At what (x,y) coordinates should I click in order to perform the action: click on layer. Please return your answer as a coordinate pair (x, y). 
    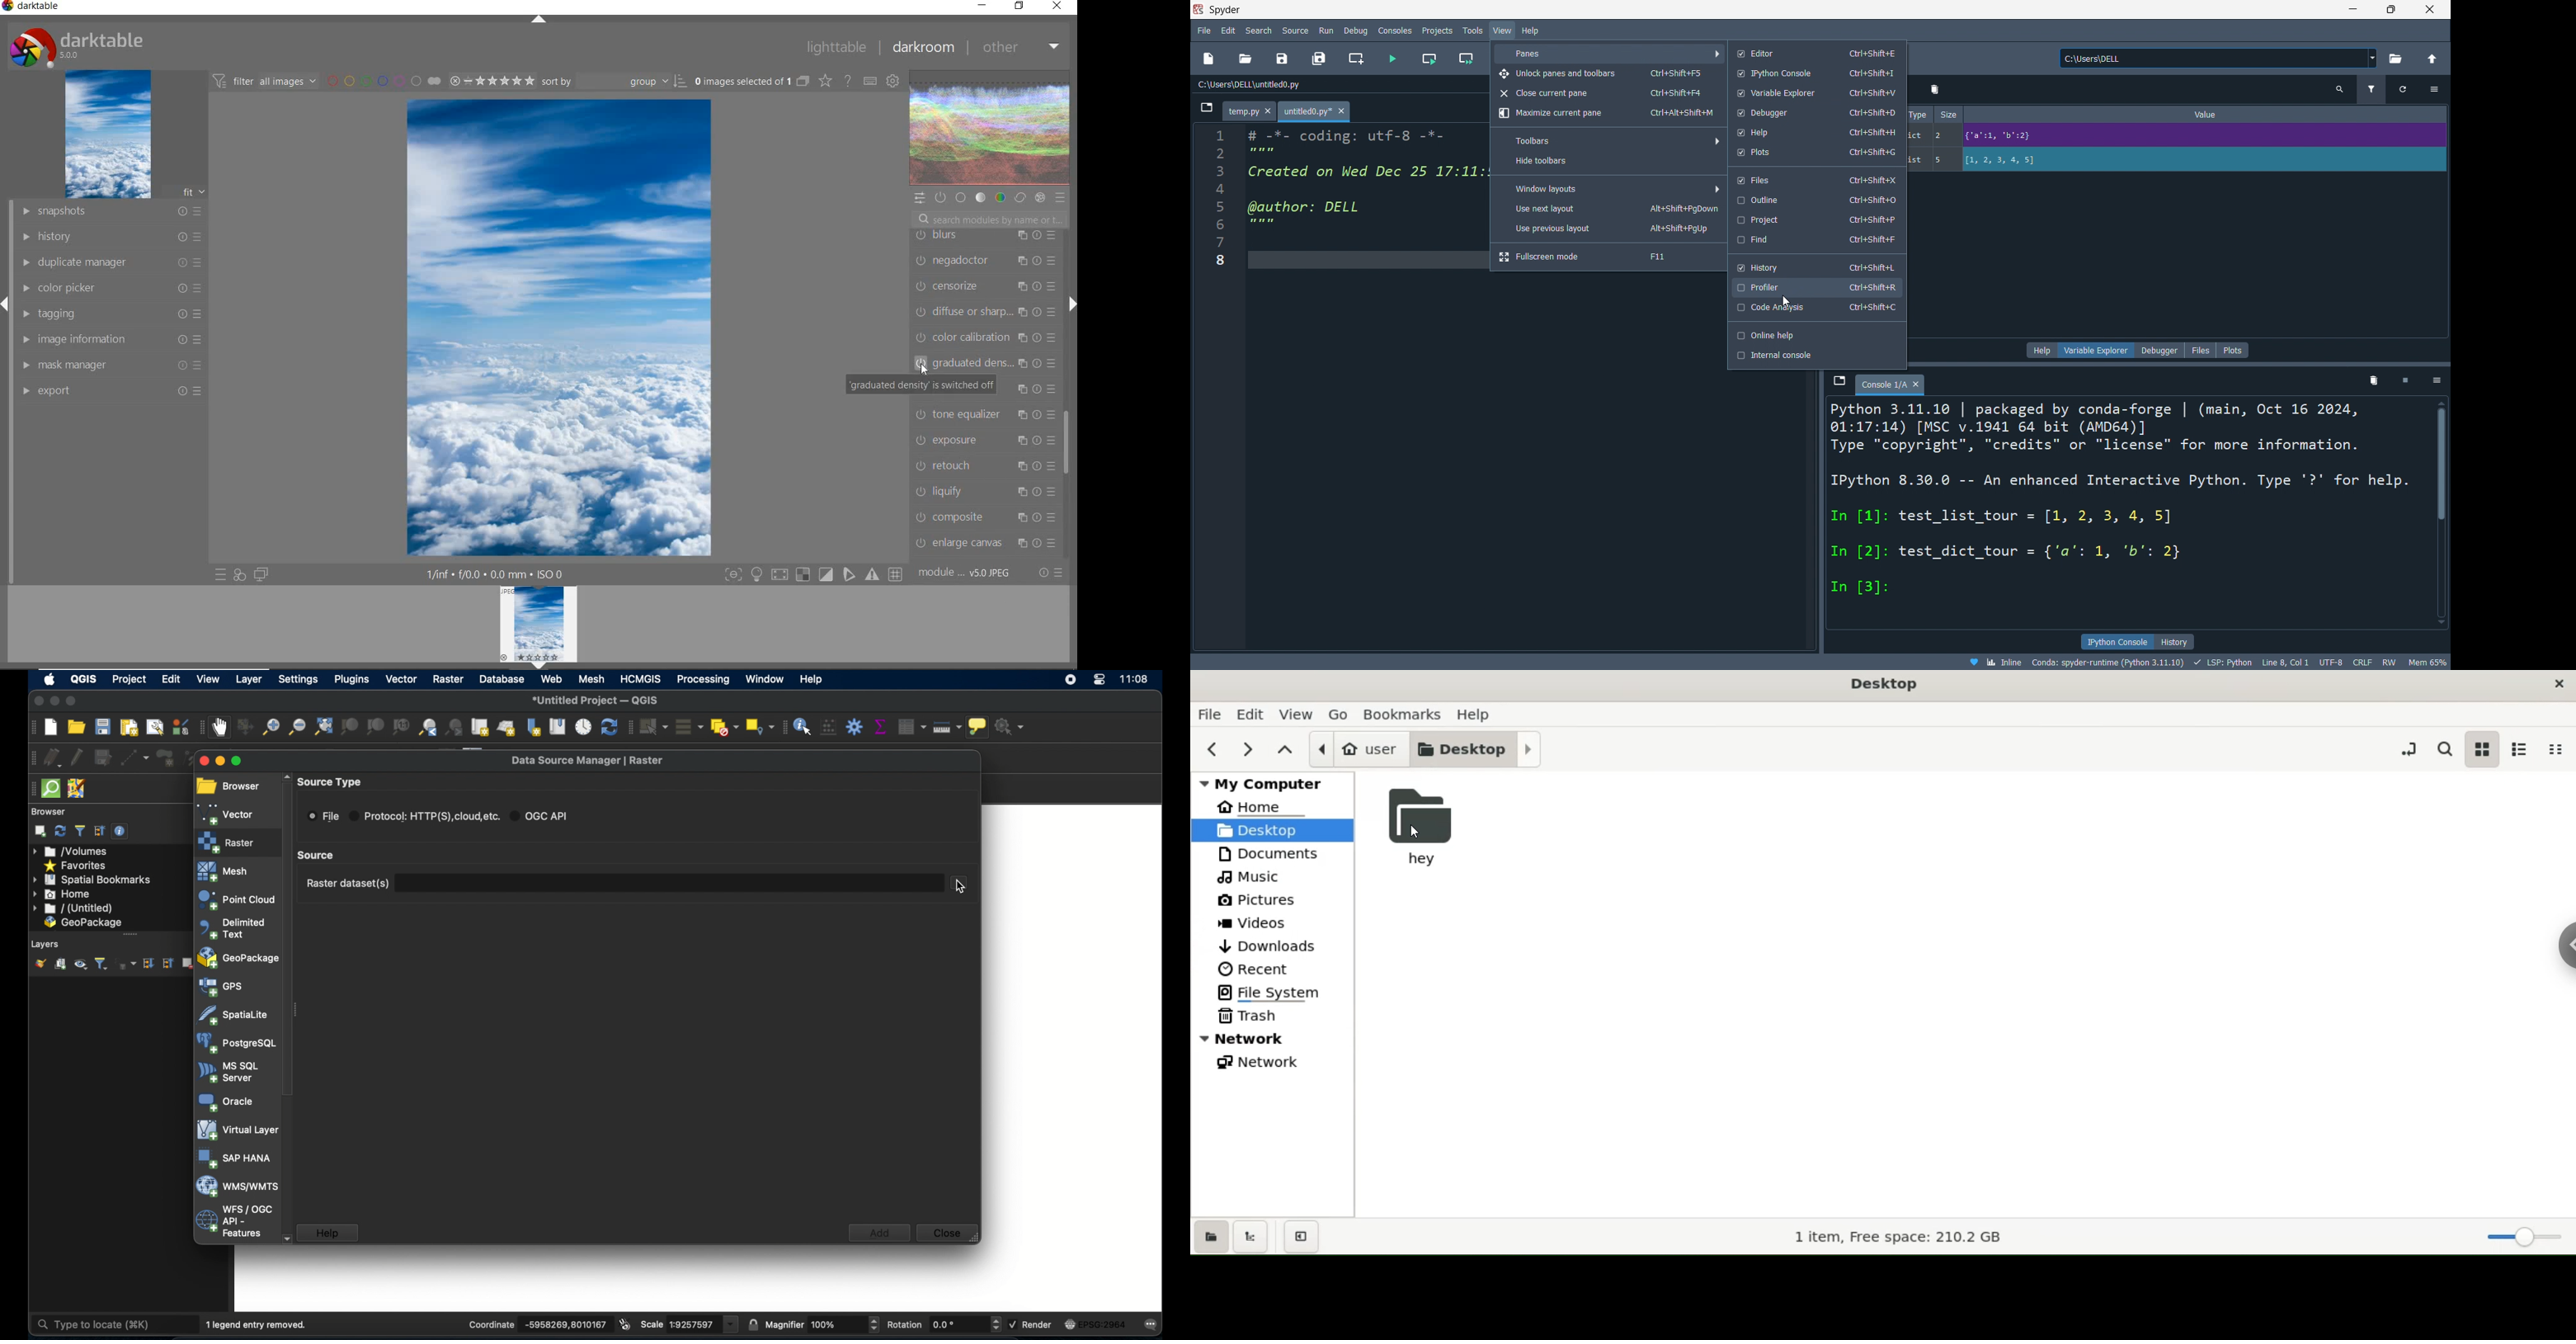
    Looking at the image, I should click on (250, 681).